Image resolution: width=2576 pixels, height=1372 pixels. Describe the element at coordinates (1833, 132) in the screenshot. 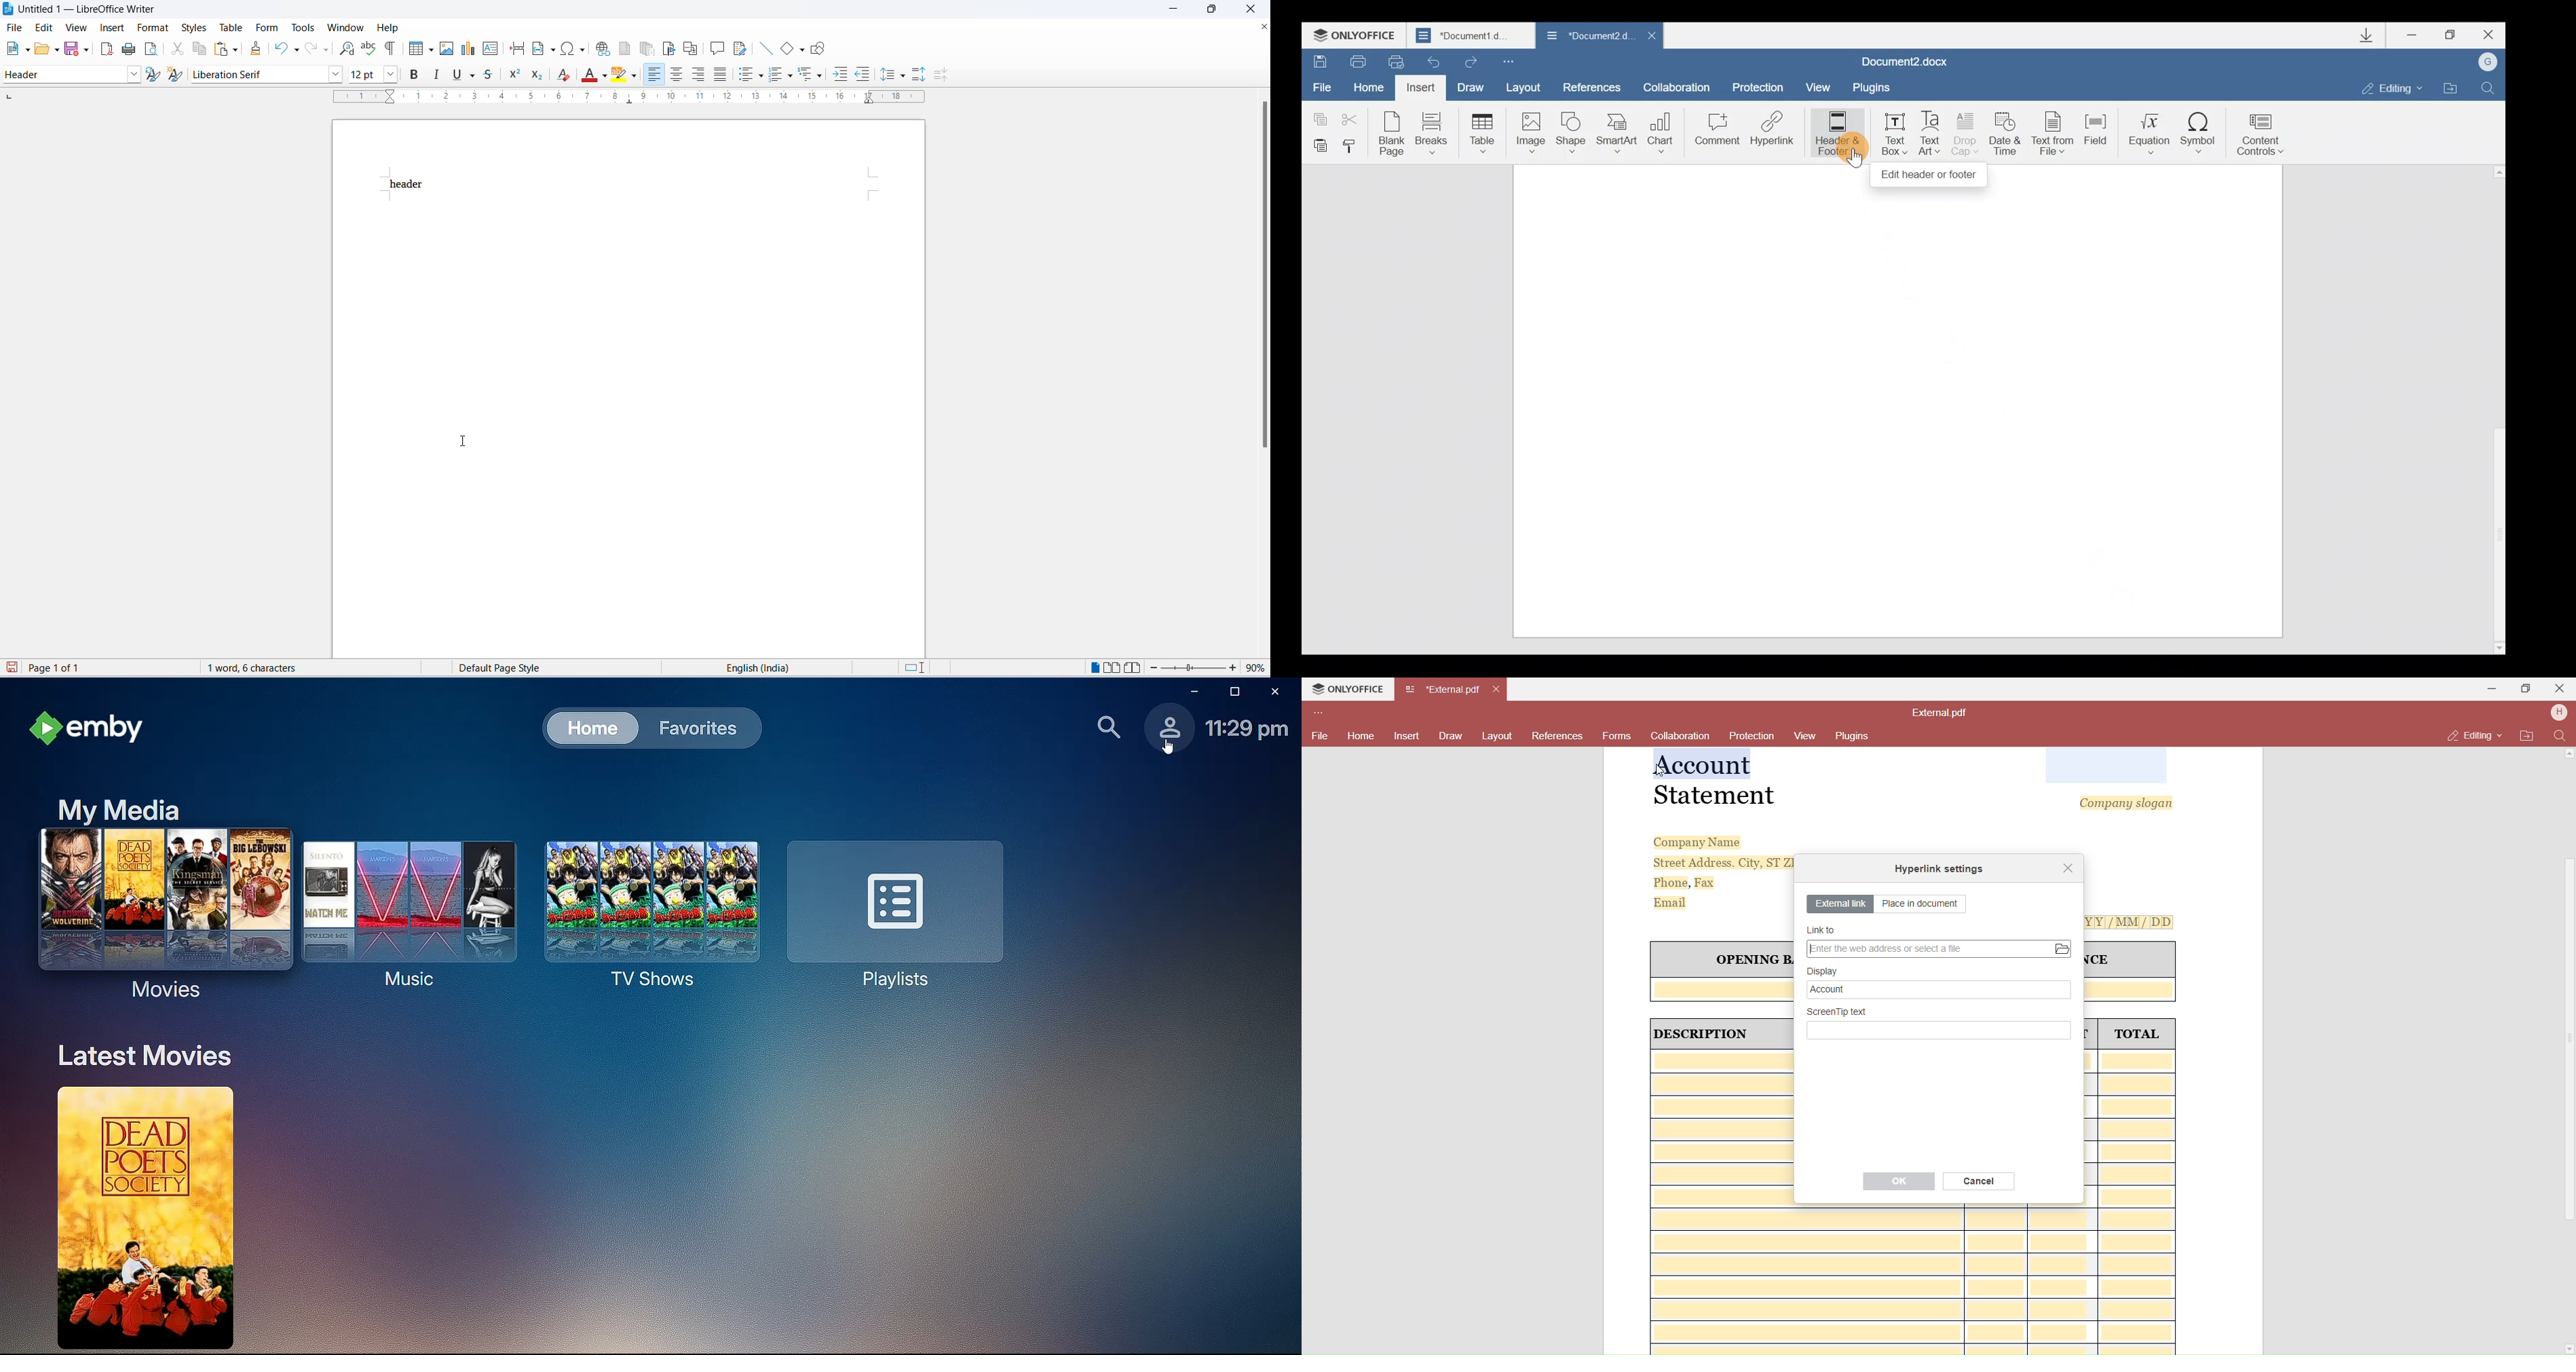

I see `Header & footer` at that location.